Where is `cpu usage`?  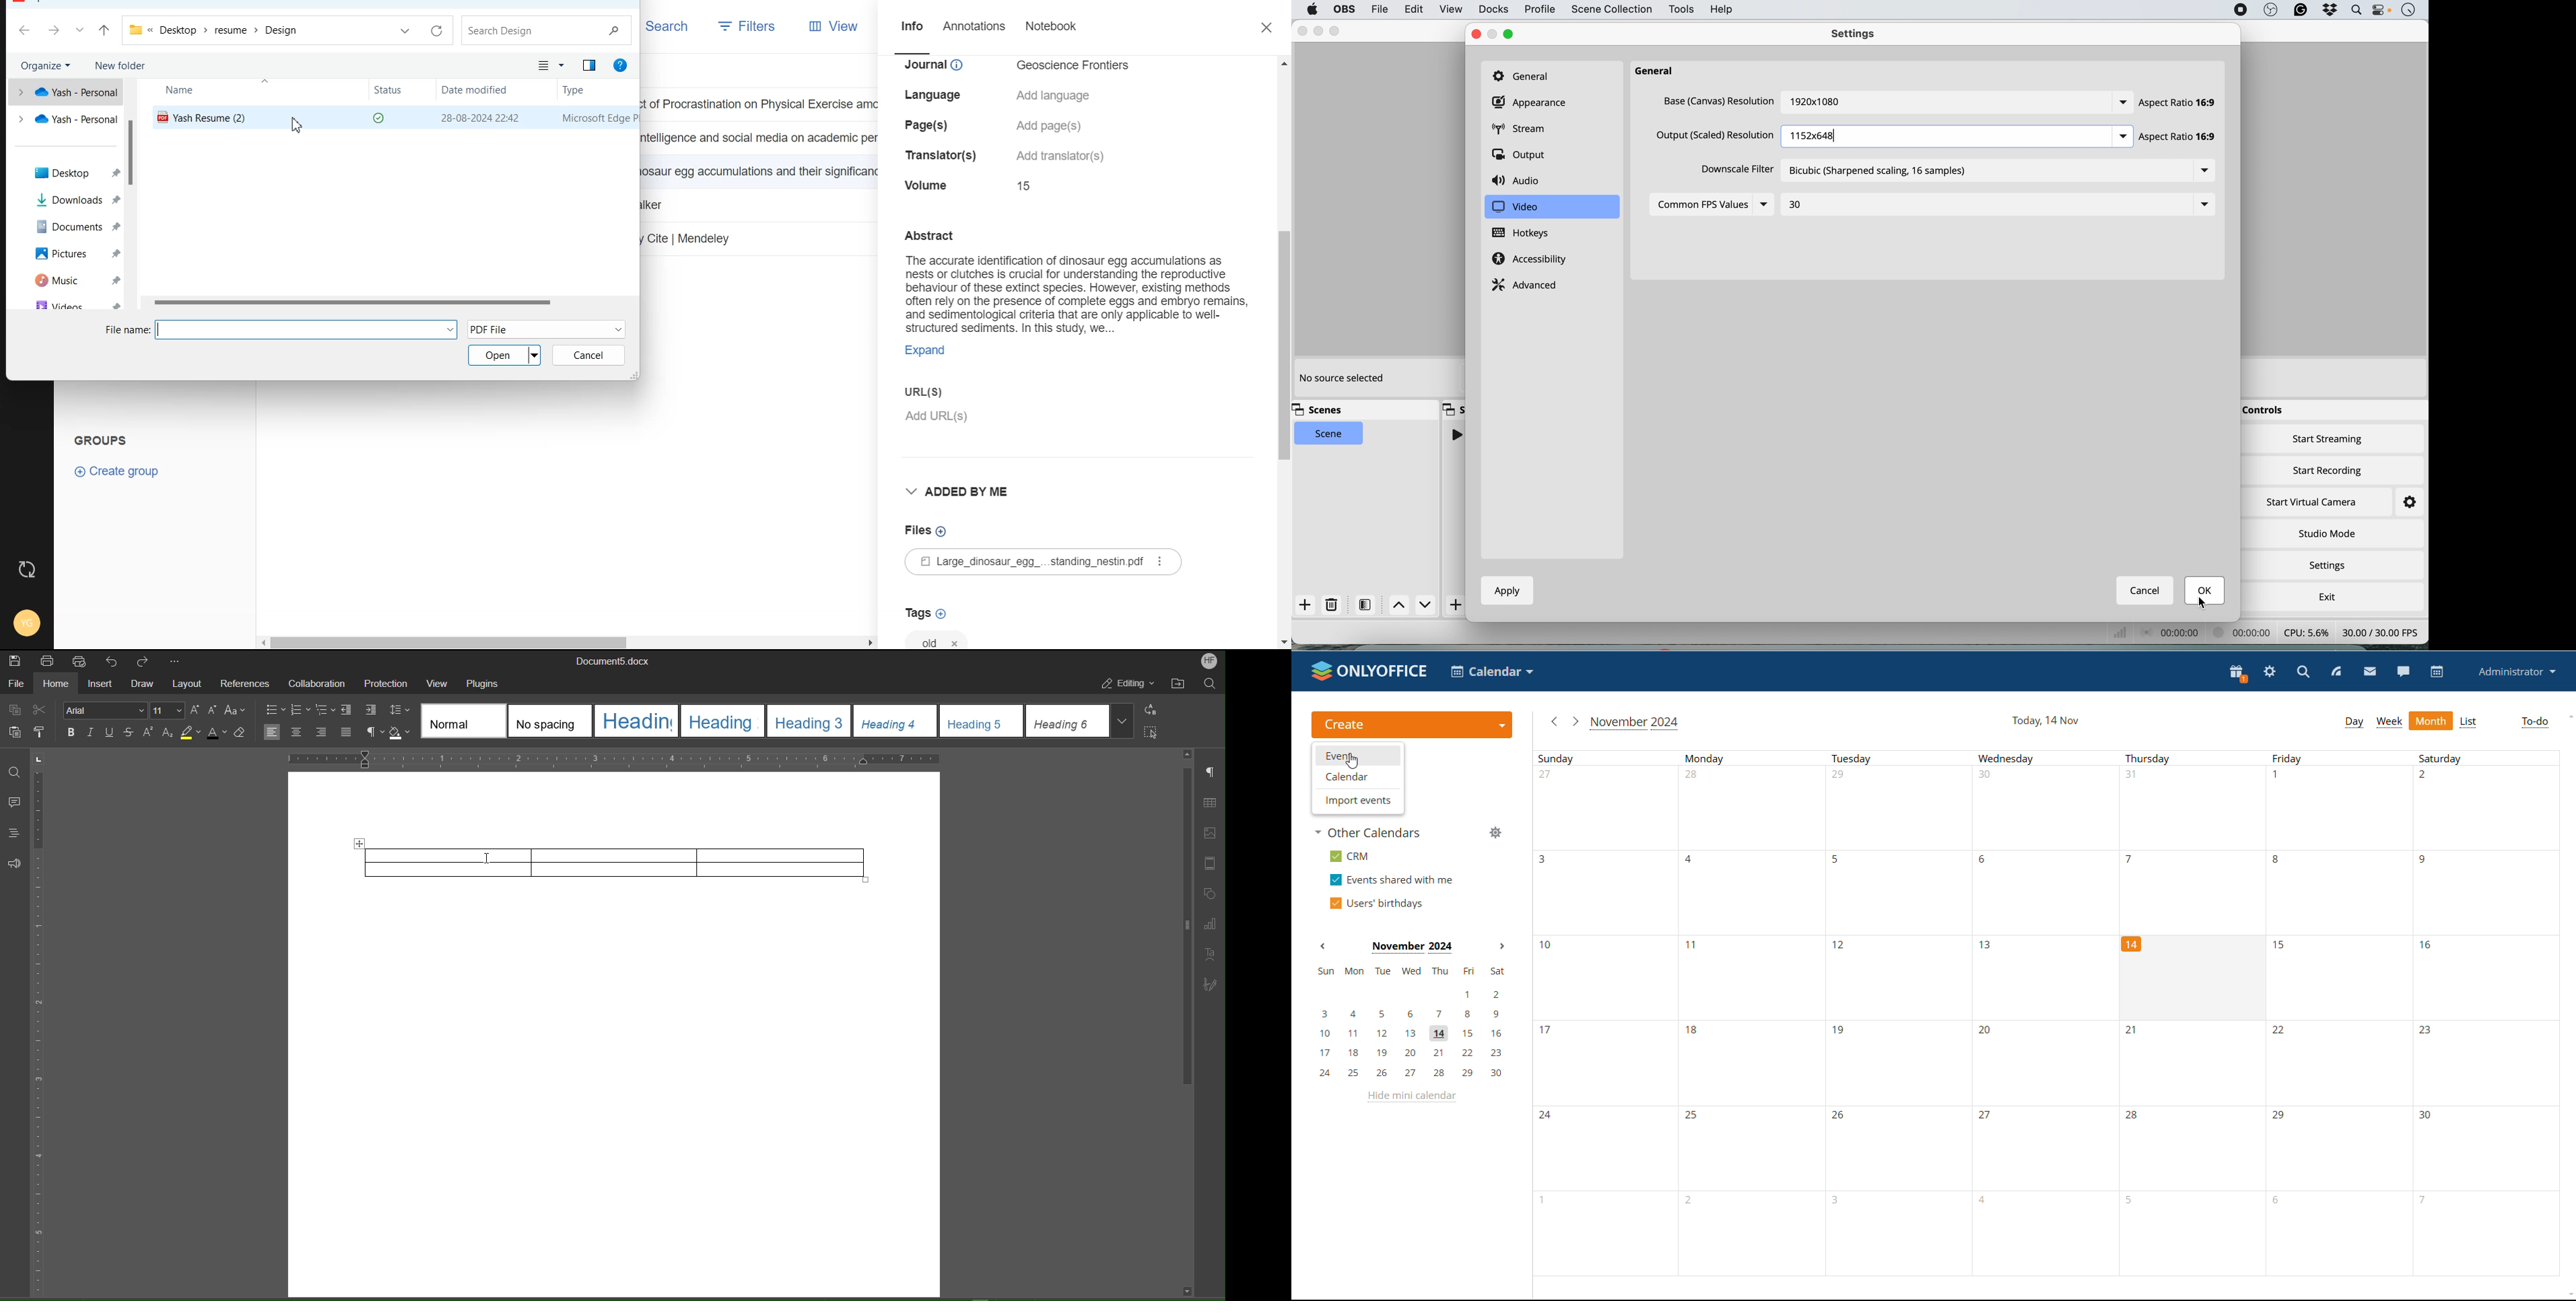
cpu usage is located at coordinates (2307, 632).